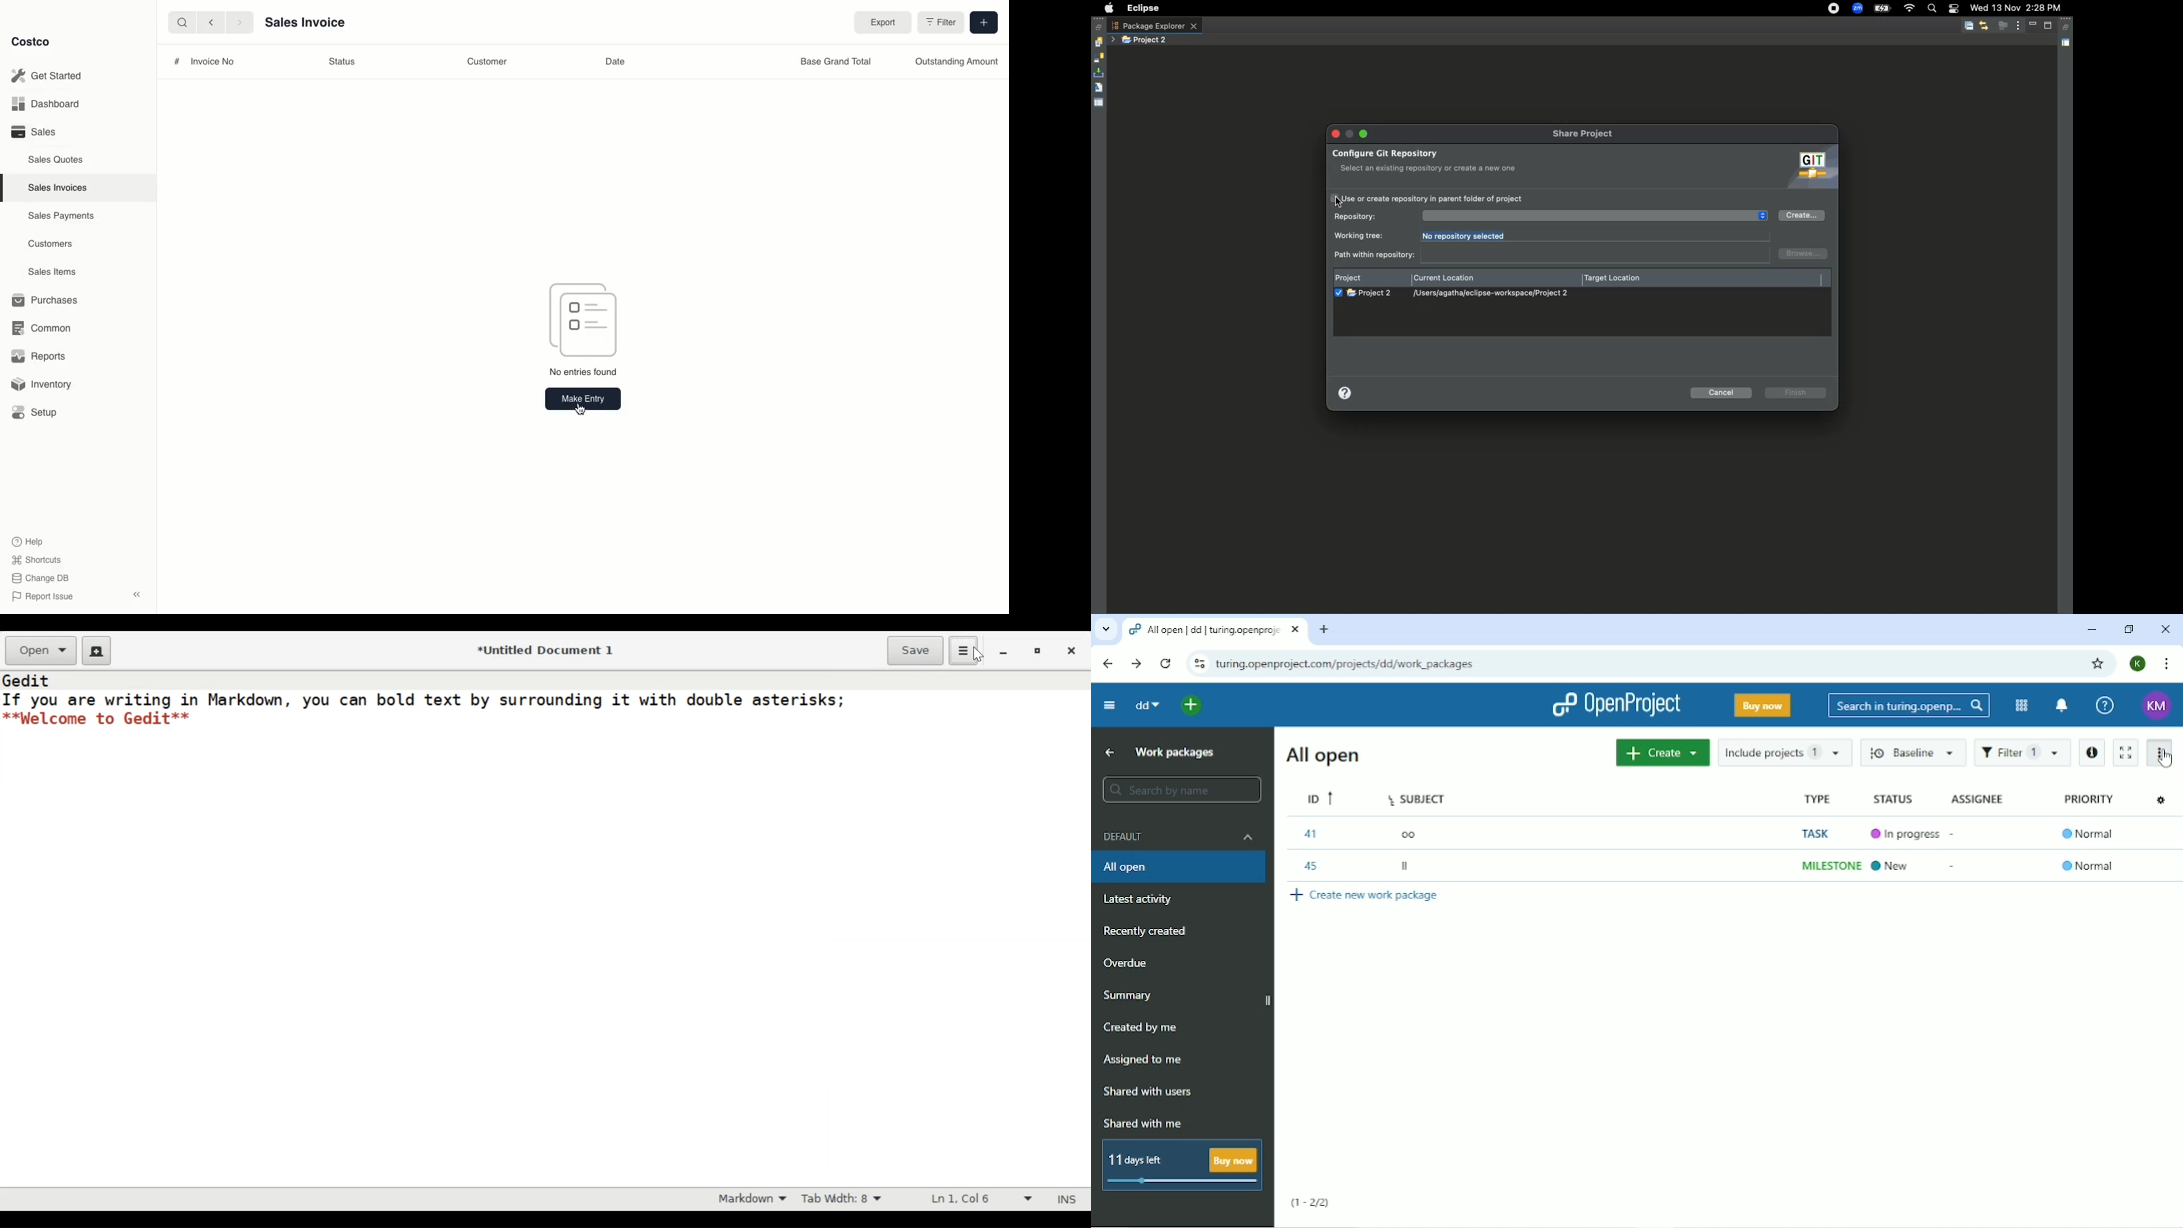  What do you see at coordinates (1363, 134) in the screenshot?
I see `Minimize` at bounding box center [1363, 134].